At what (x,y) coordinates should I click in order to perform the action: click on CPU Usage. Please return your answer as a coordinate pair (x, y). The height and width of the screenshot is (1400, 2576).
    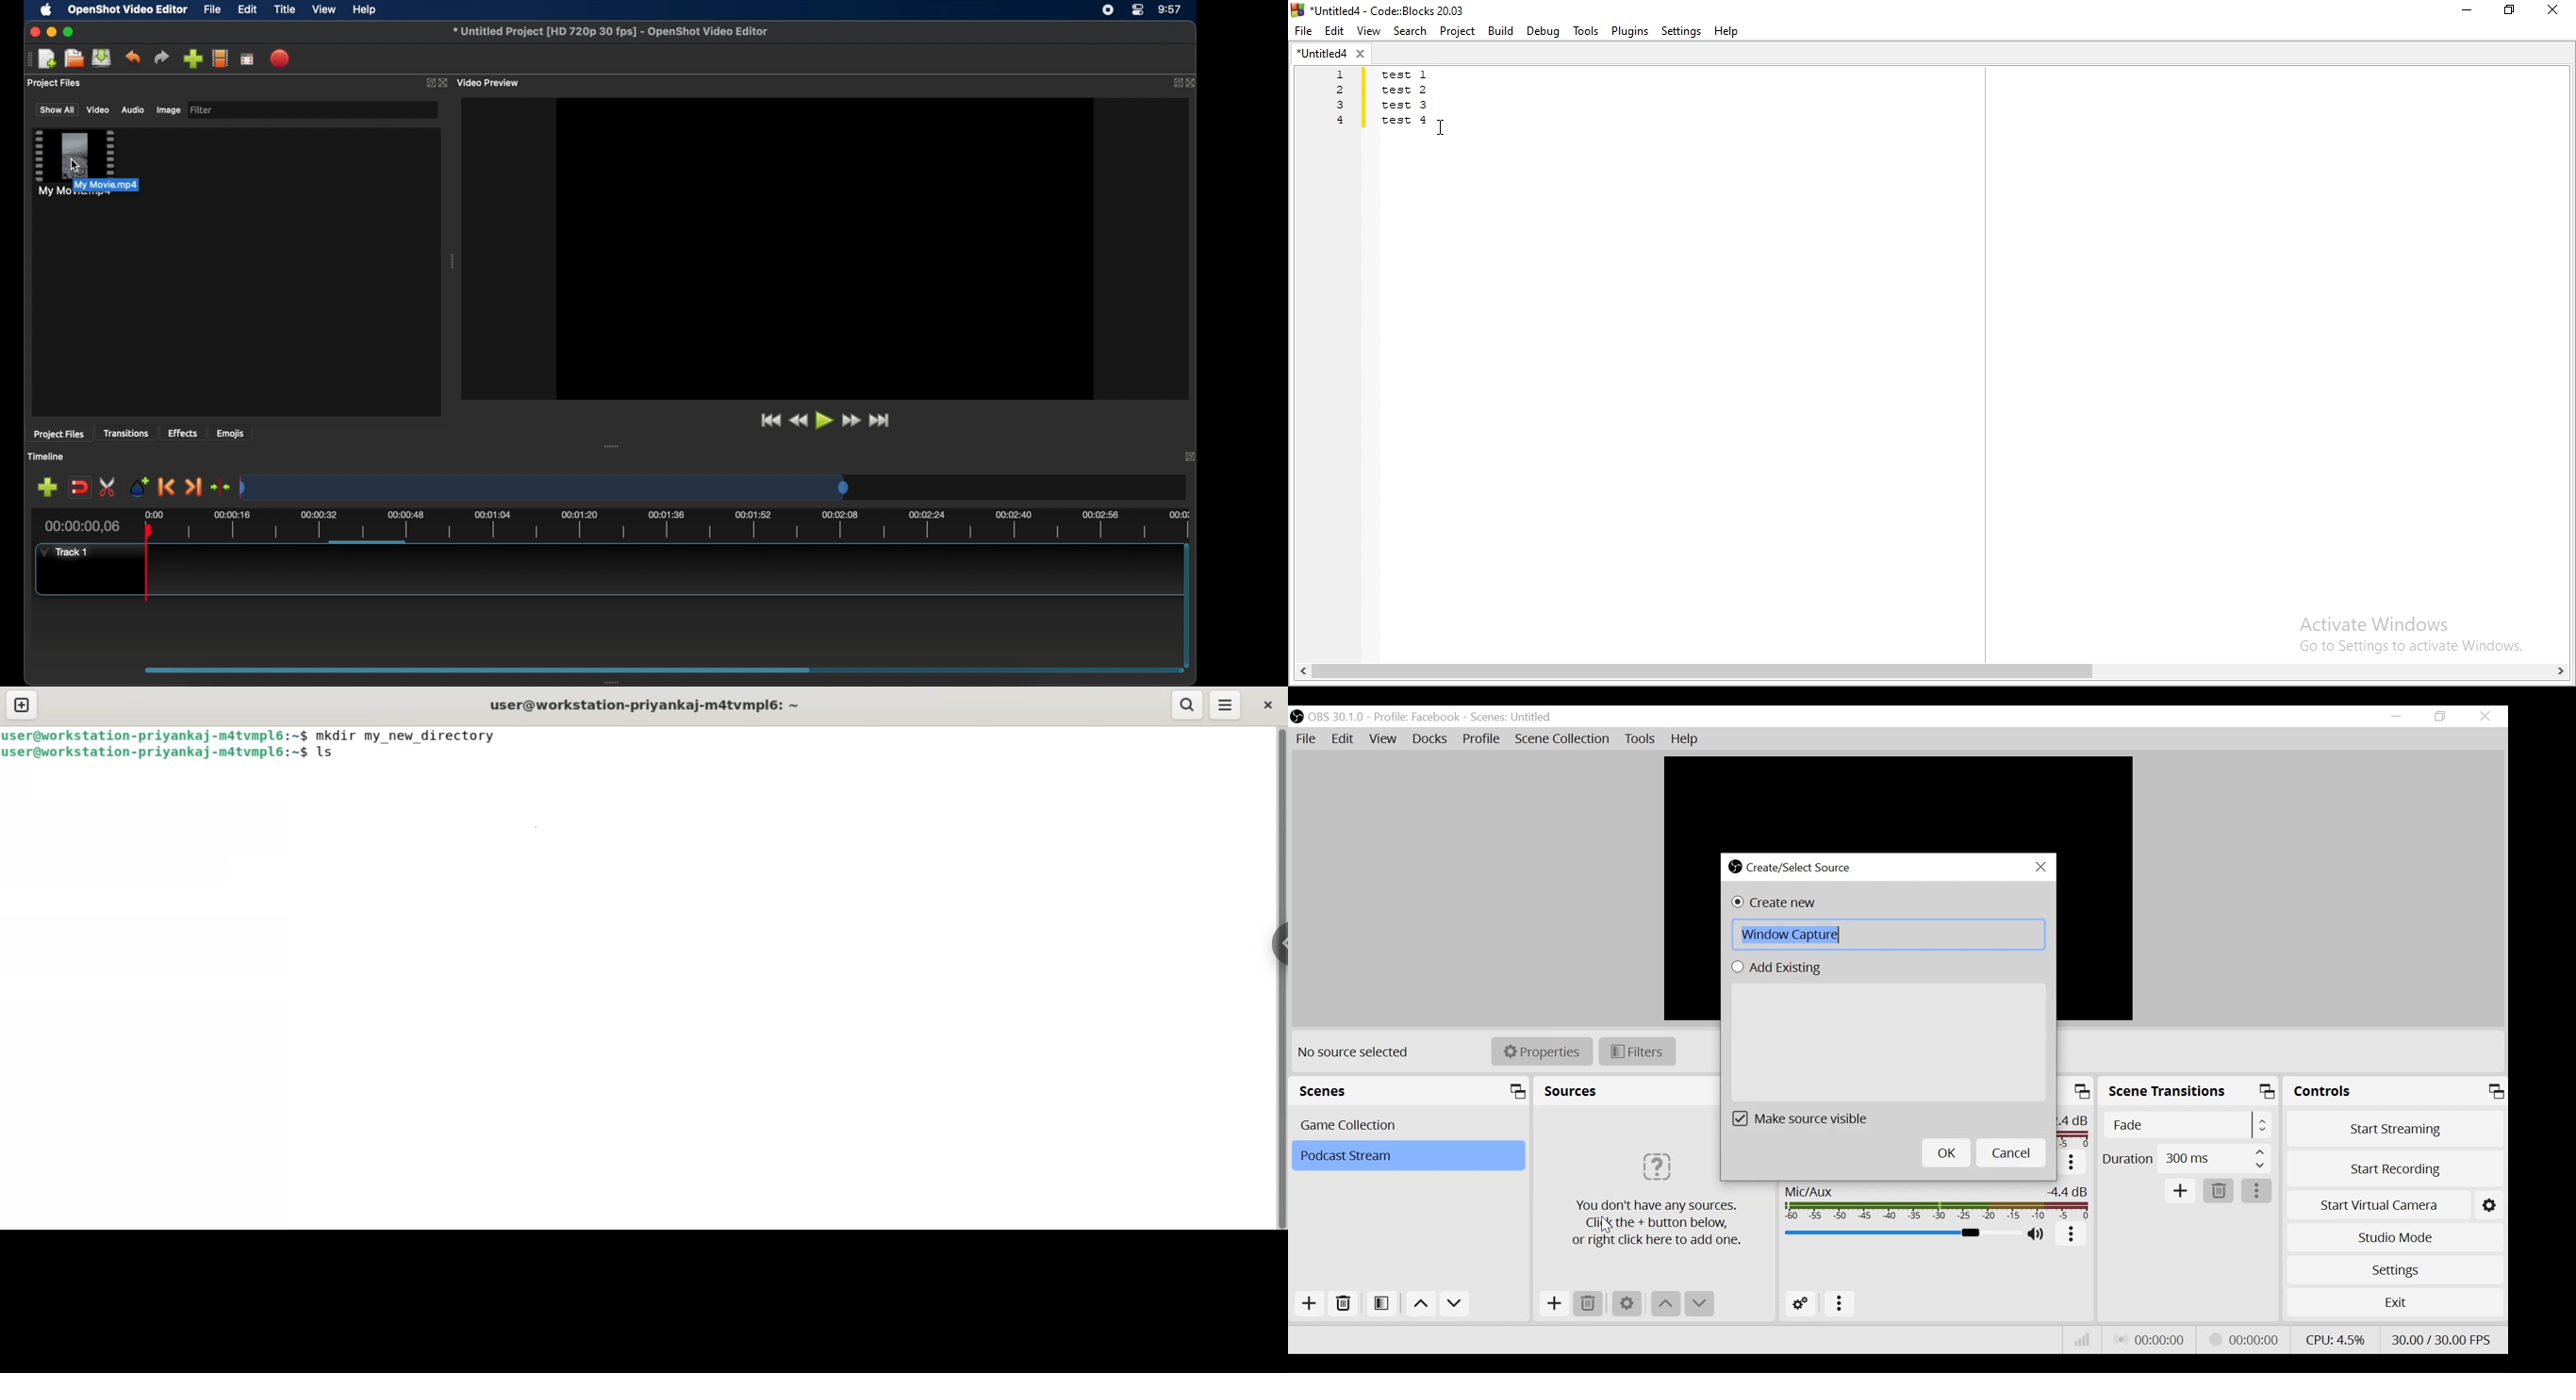
    Looking at the image, I should click on (2335, 1340).